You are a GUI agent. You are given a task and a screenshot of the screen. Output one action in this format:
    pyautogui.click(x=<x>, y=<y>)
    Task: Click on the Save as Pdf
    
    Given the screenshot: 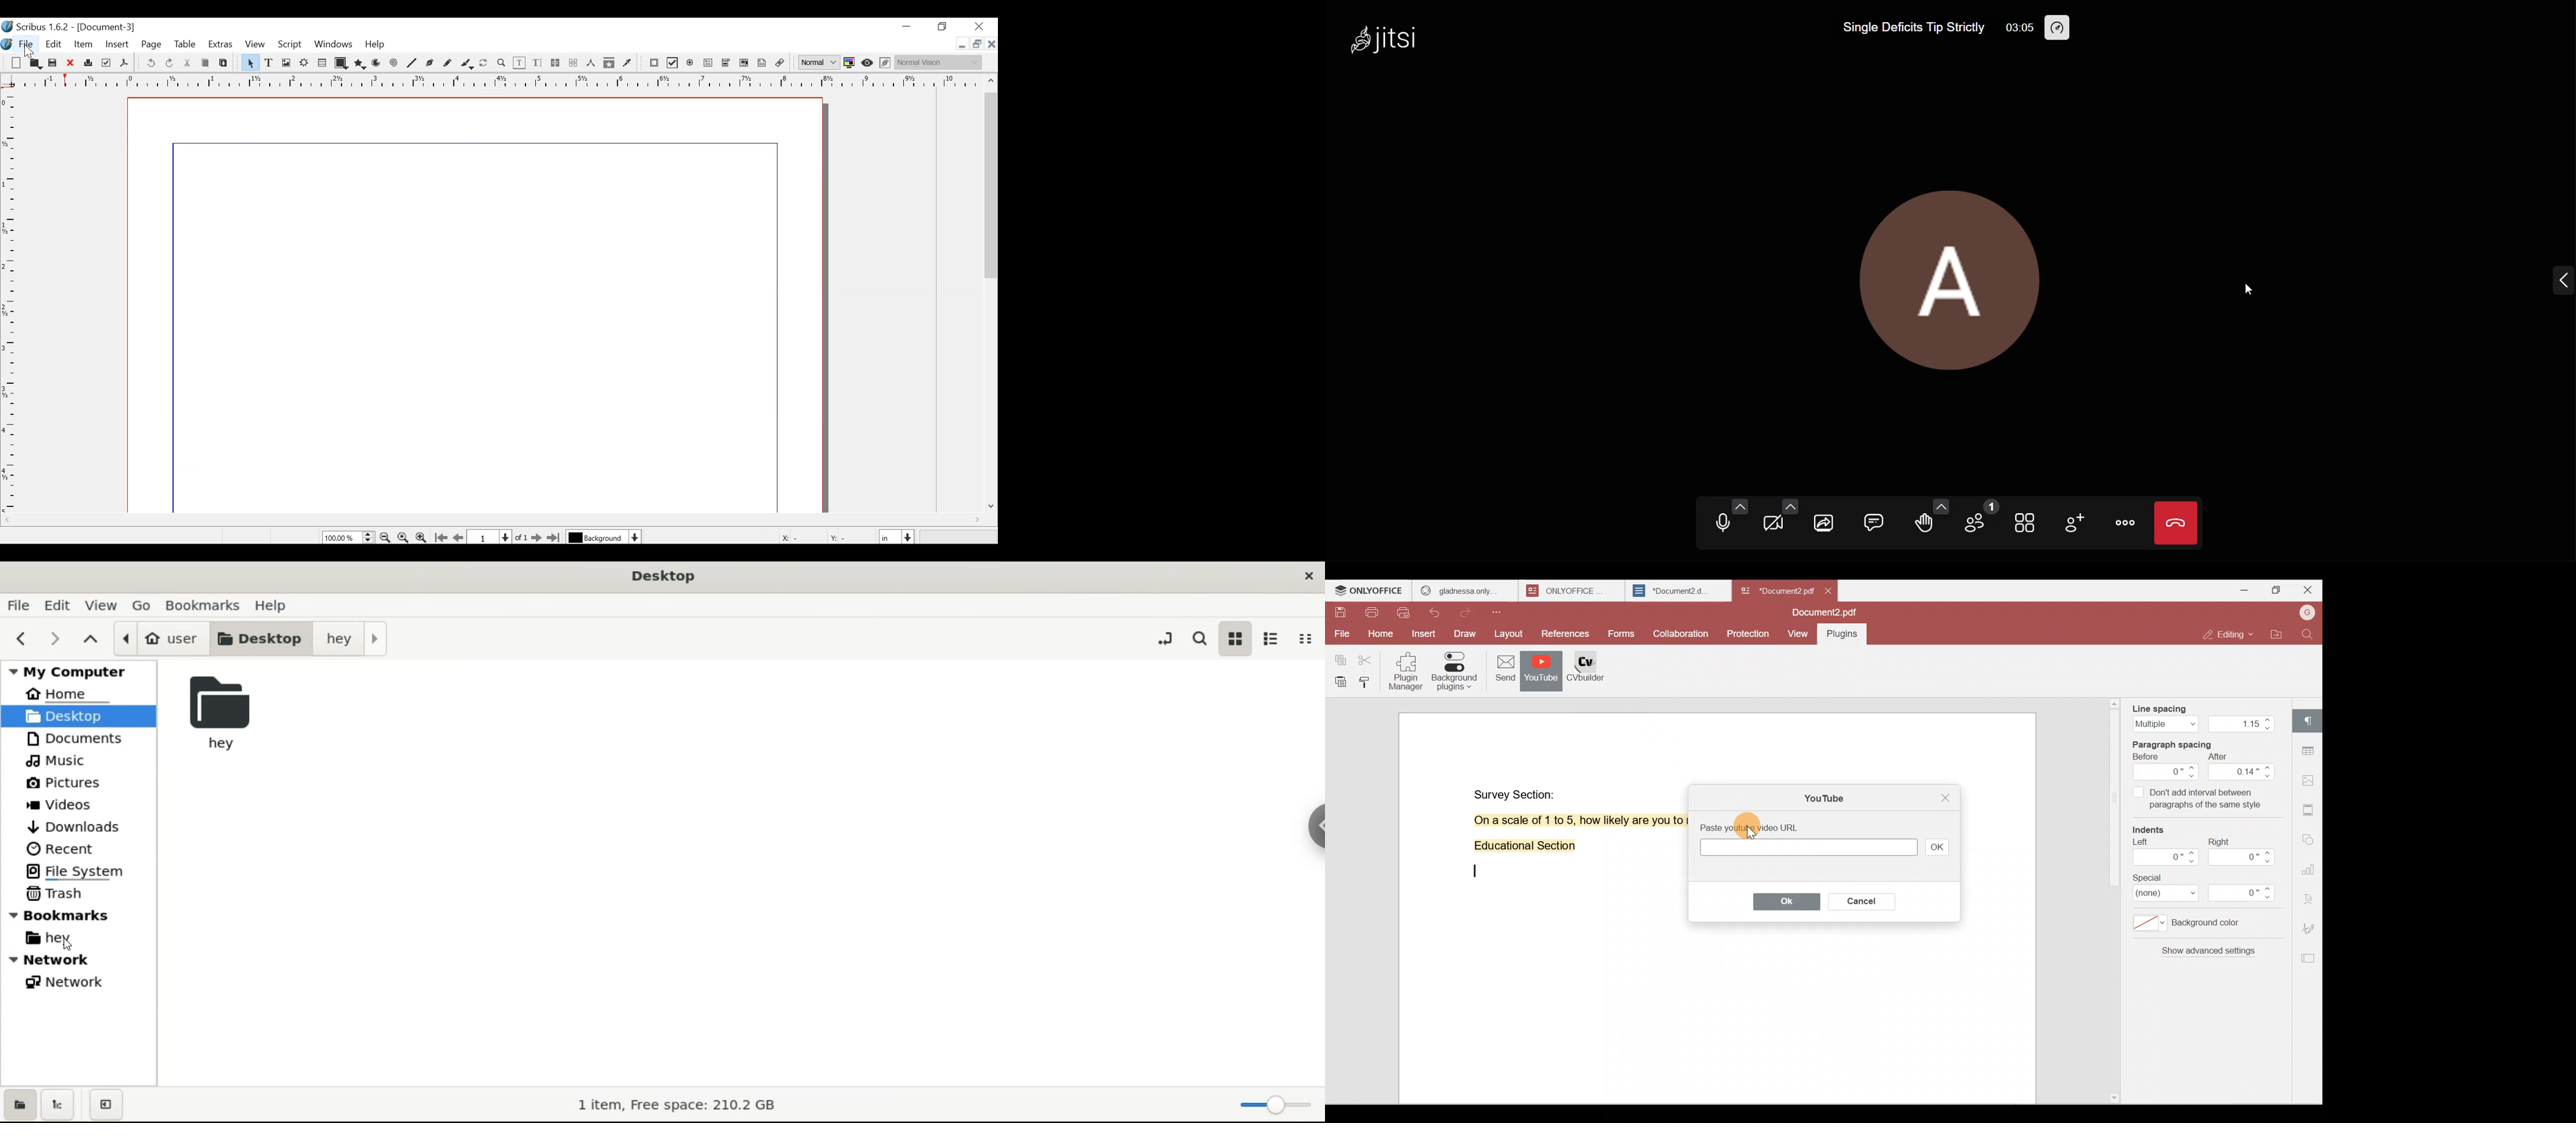 What is the action you would take?
    pyautogui.click(x=124, y=64)
    